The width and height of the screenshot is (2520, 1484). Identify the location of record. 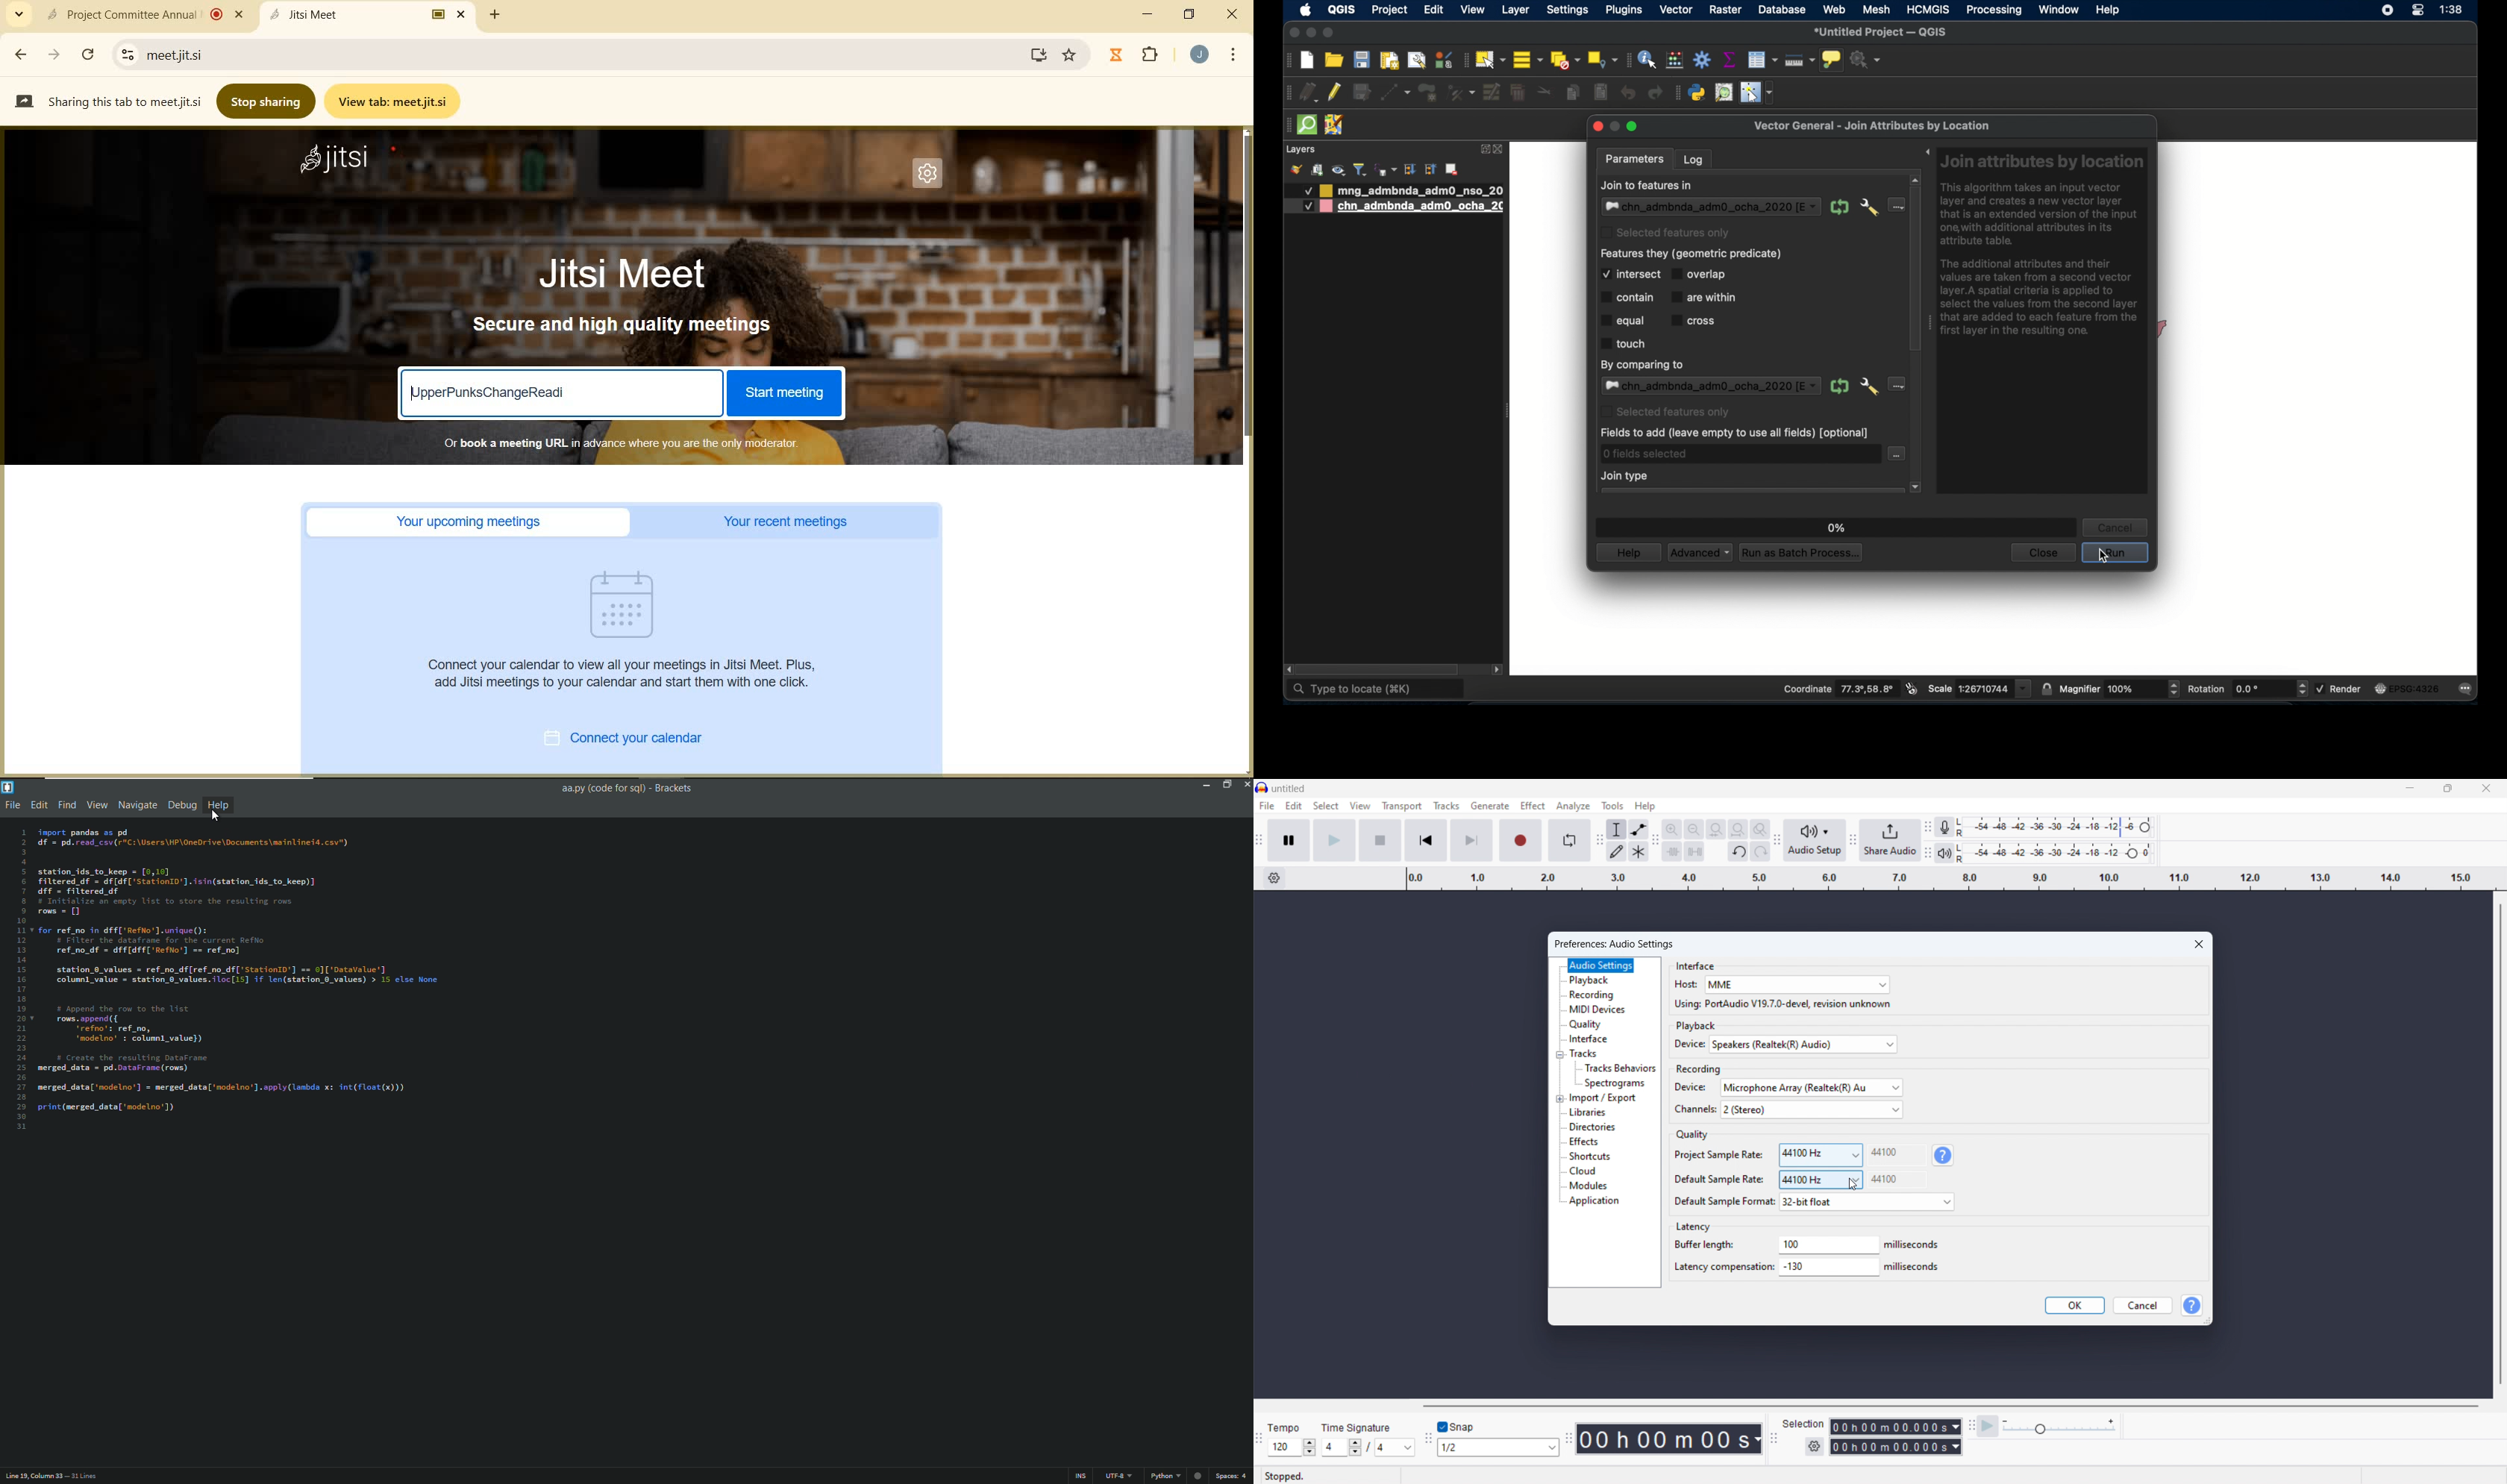
(1521, 841).